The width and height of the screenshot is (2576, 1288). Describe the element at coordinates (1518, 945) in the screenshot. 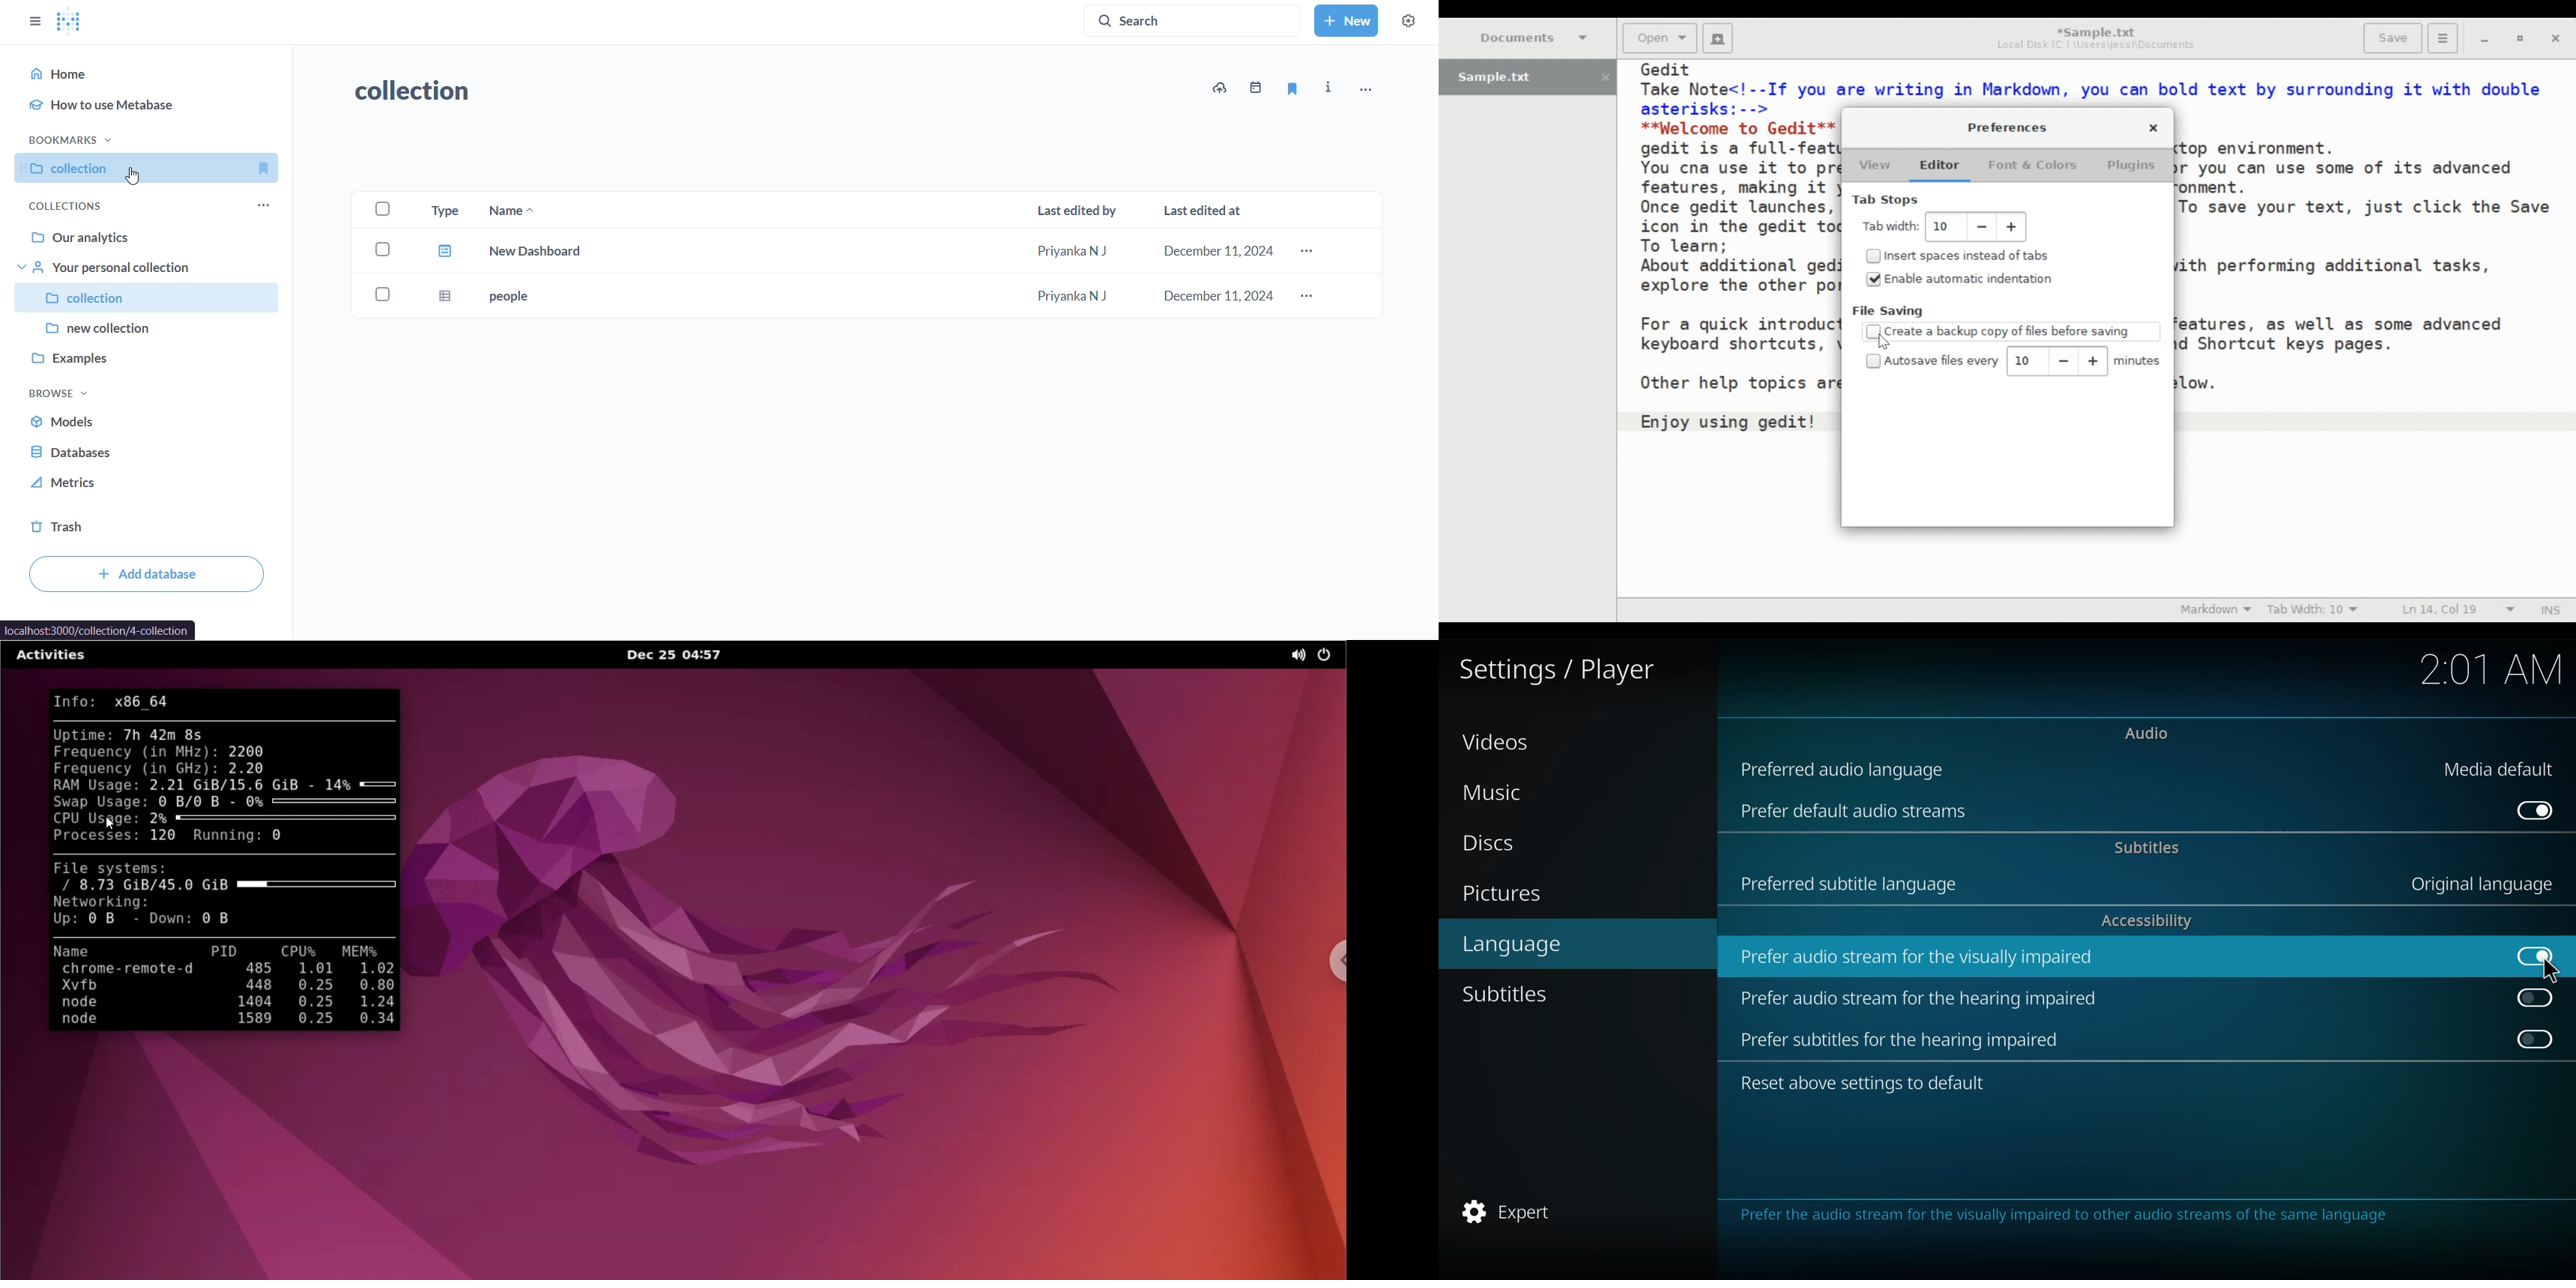

I see `language` at that location.